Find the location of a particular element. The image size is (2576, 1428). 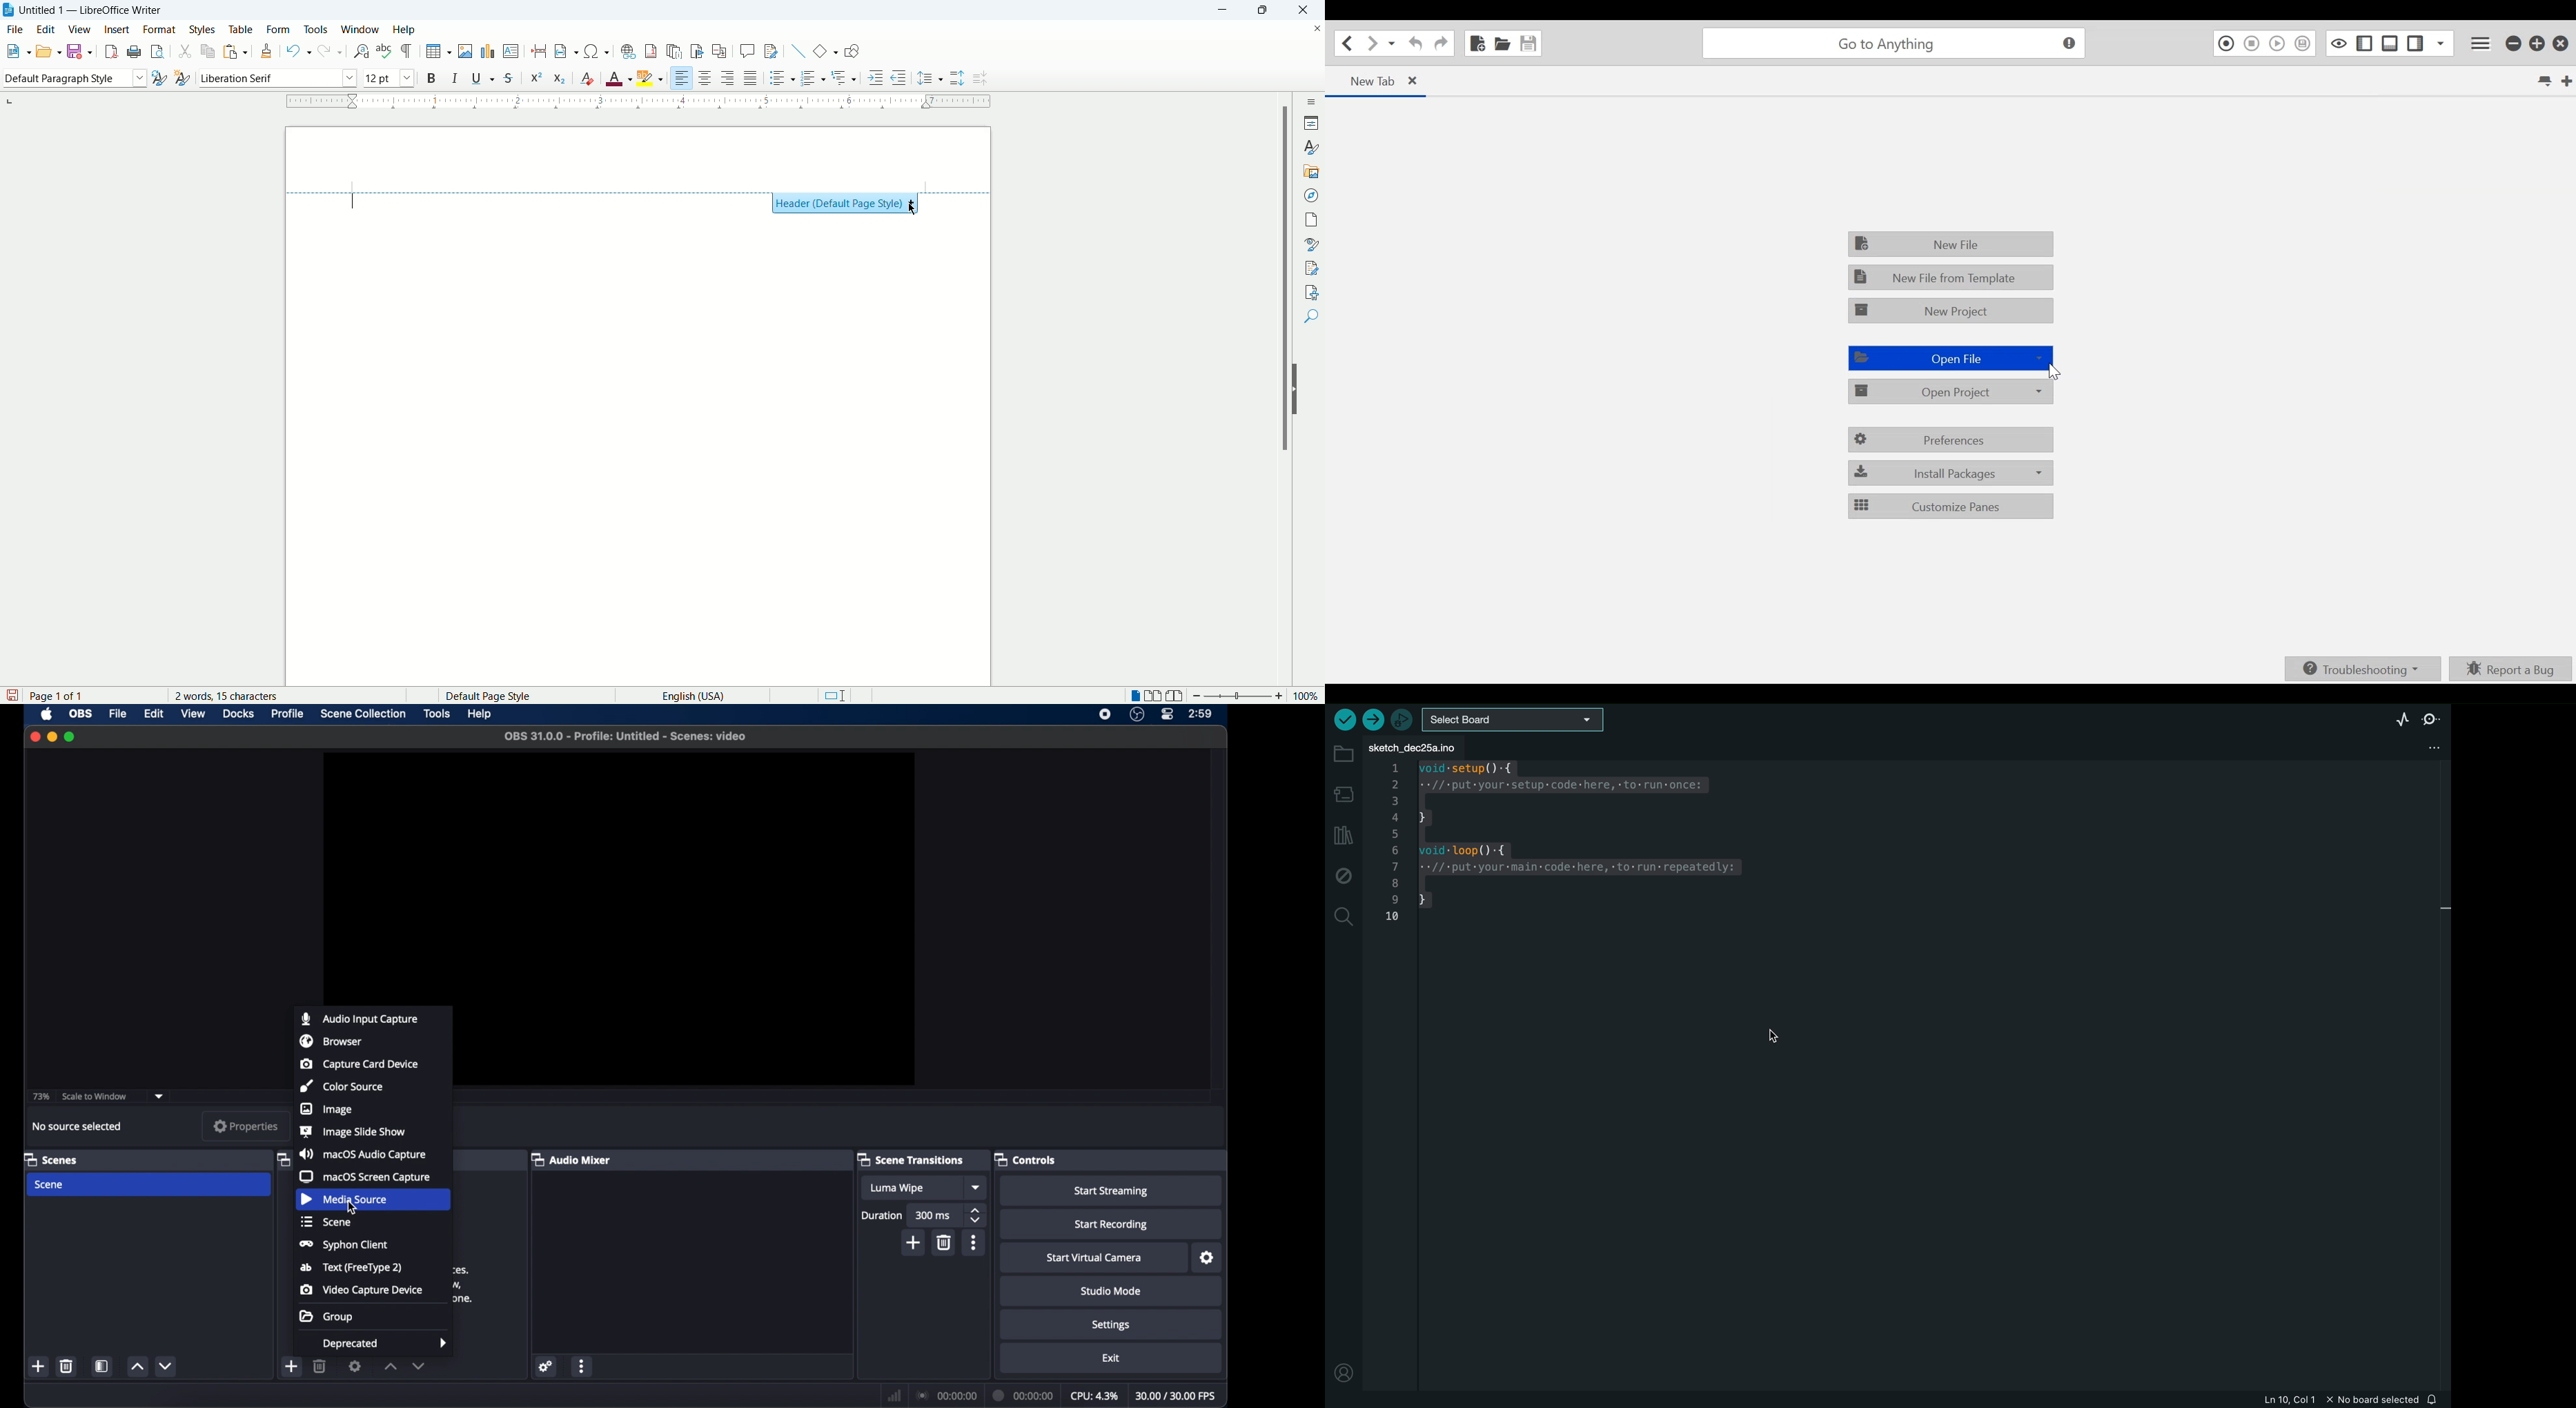

zoom bar is located at coordinates (1239, 696).